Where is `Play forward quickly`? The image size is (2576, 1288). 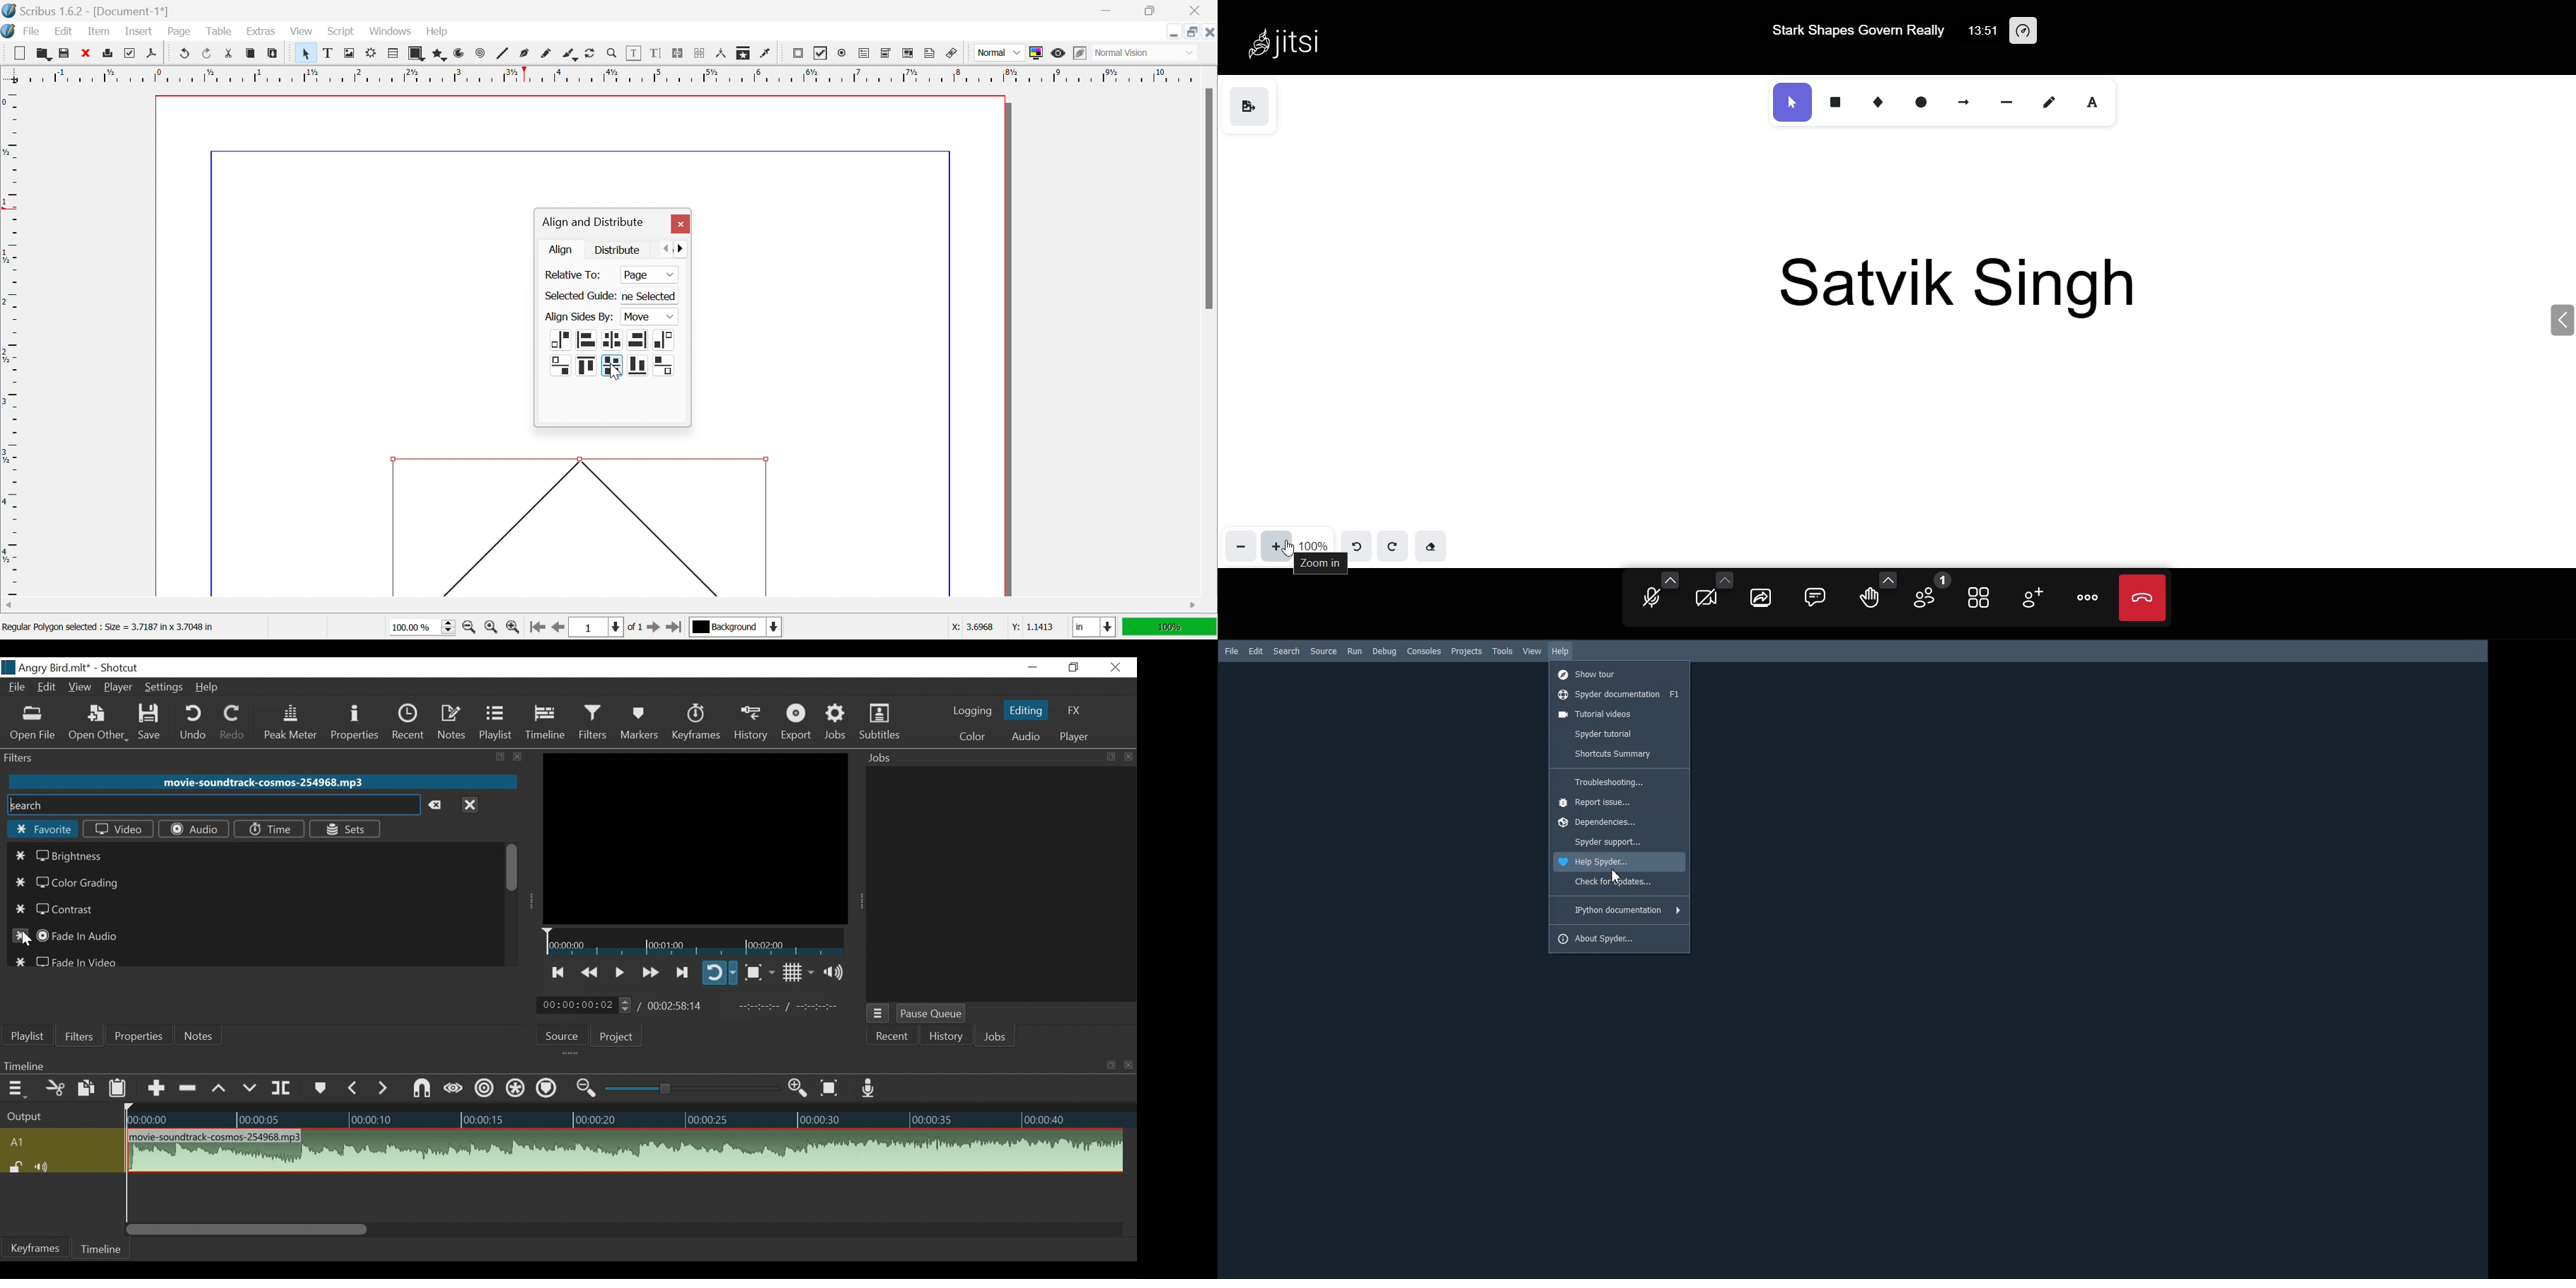 Play forward quickly is located at coordinates (683, 972).